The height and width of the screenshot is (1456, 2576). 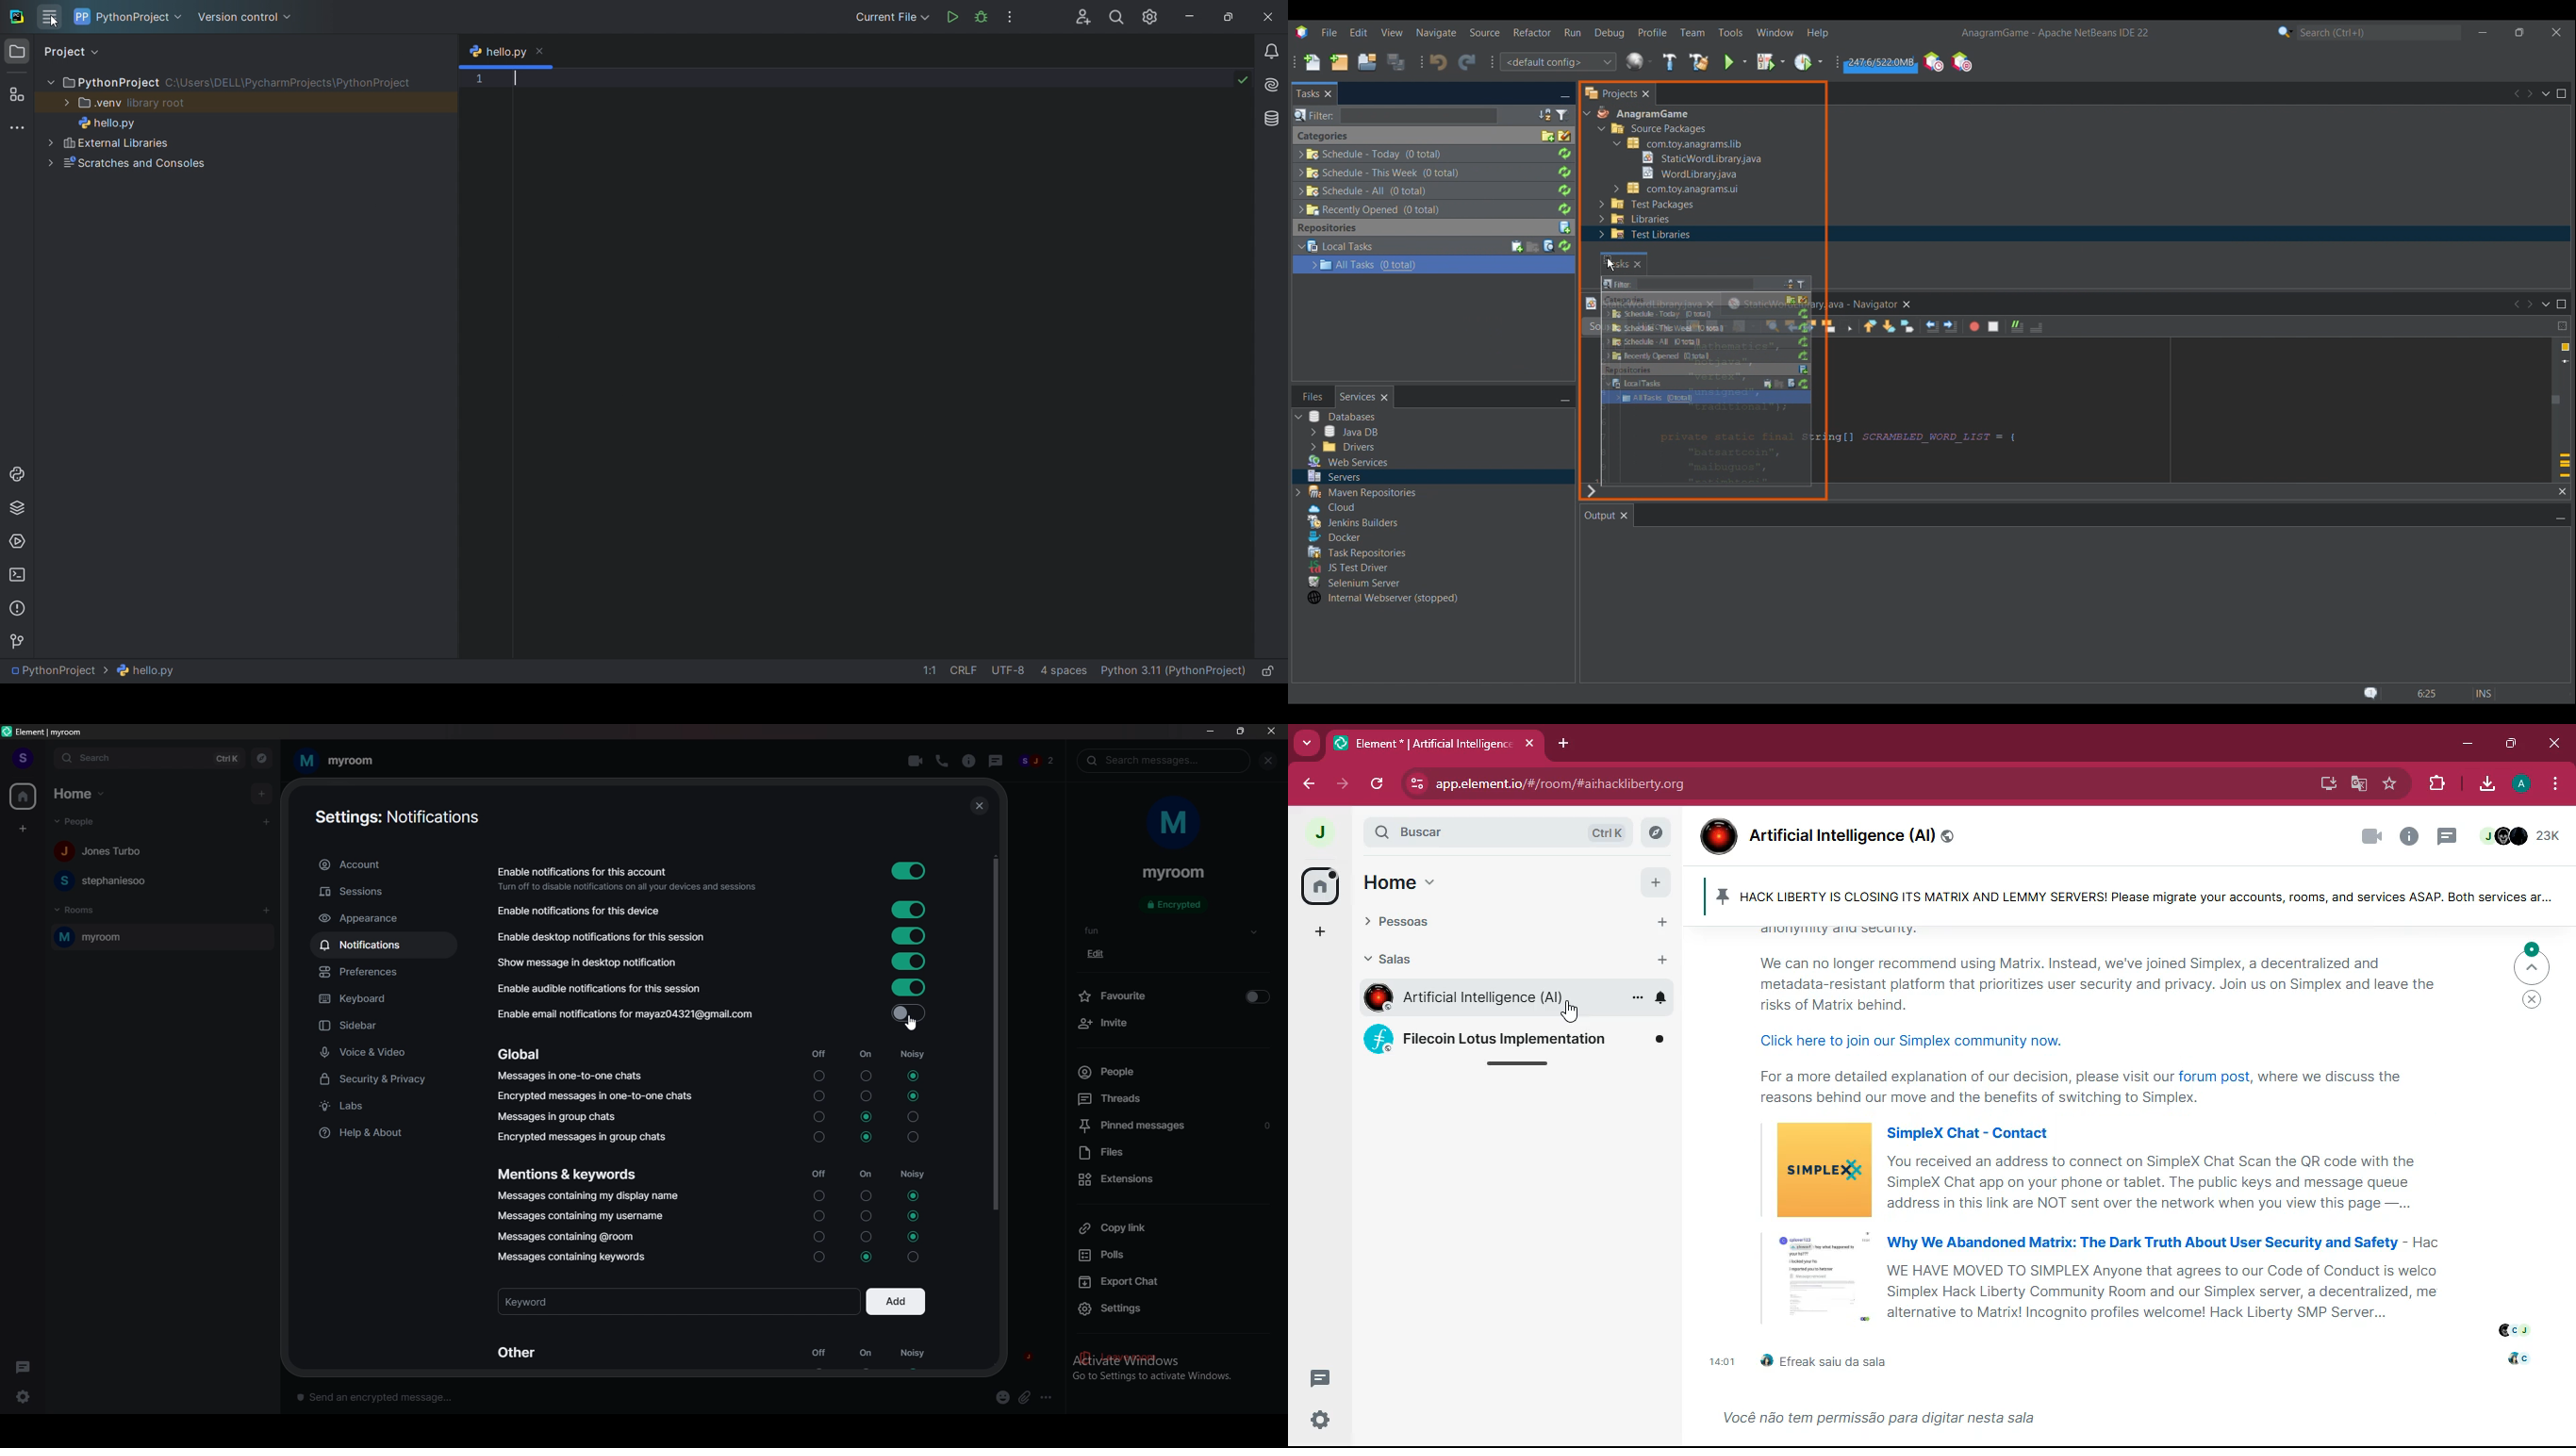 What do you see at coordinates (2531, 963) in the screenshot?
I see `up` at bounding box center [2531, 963].